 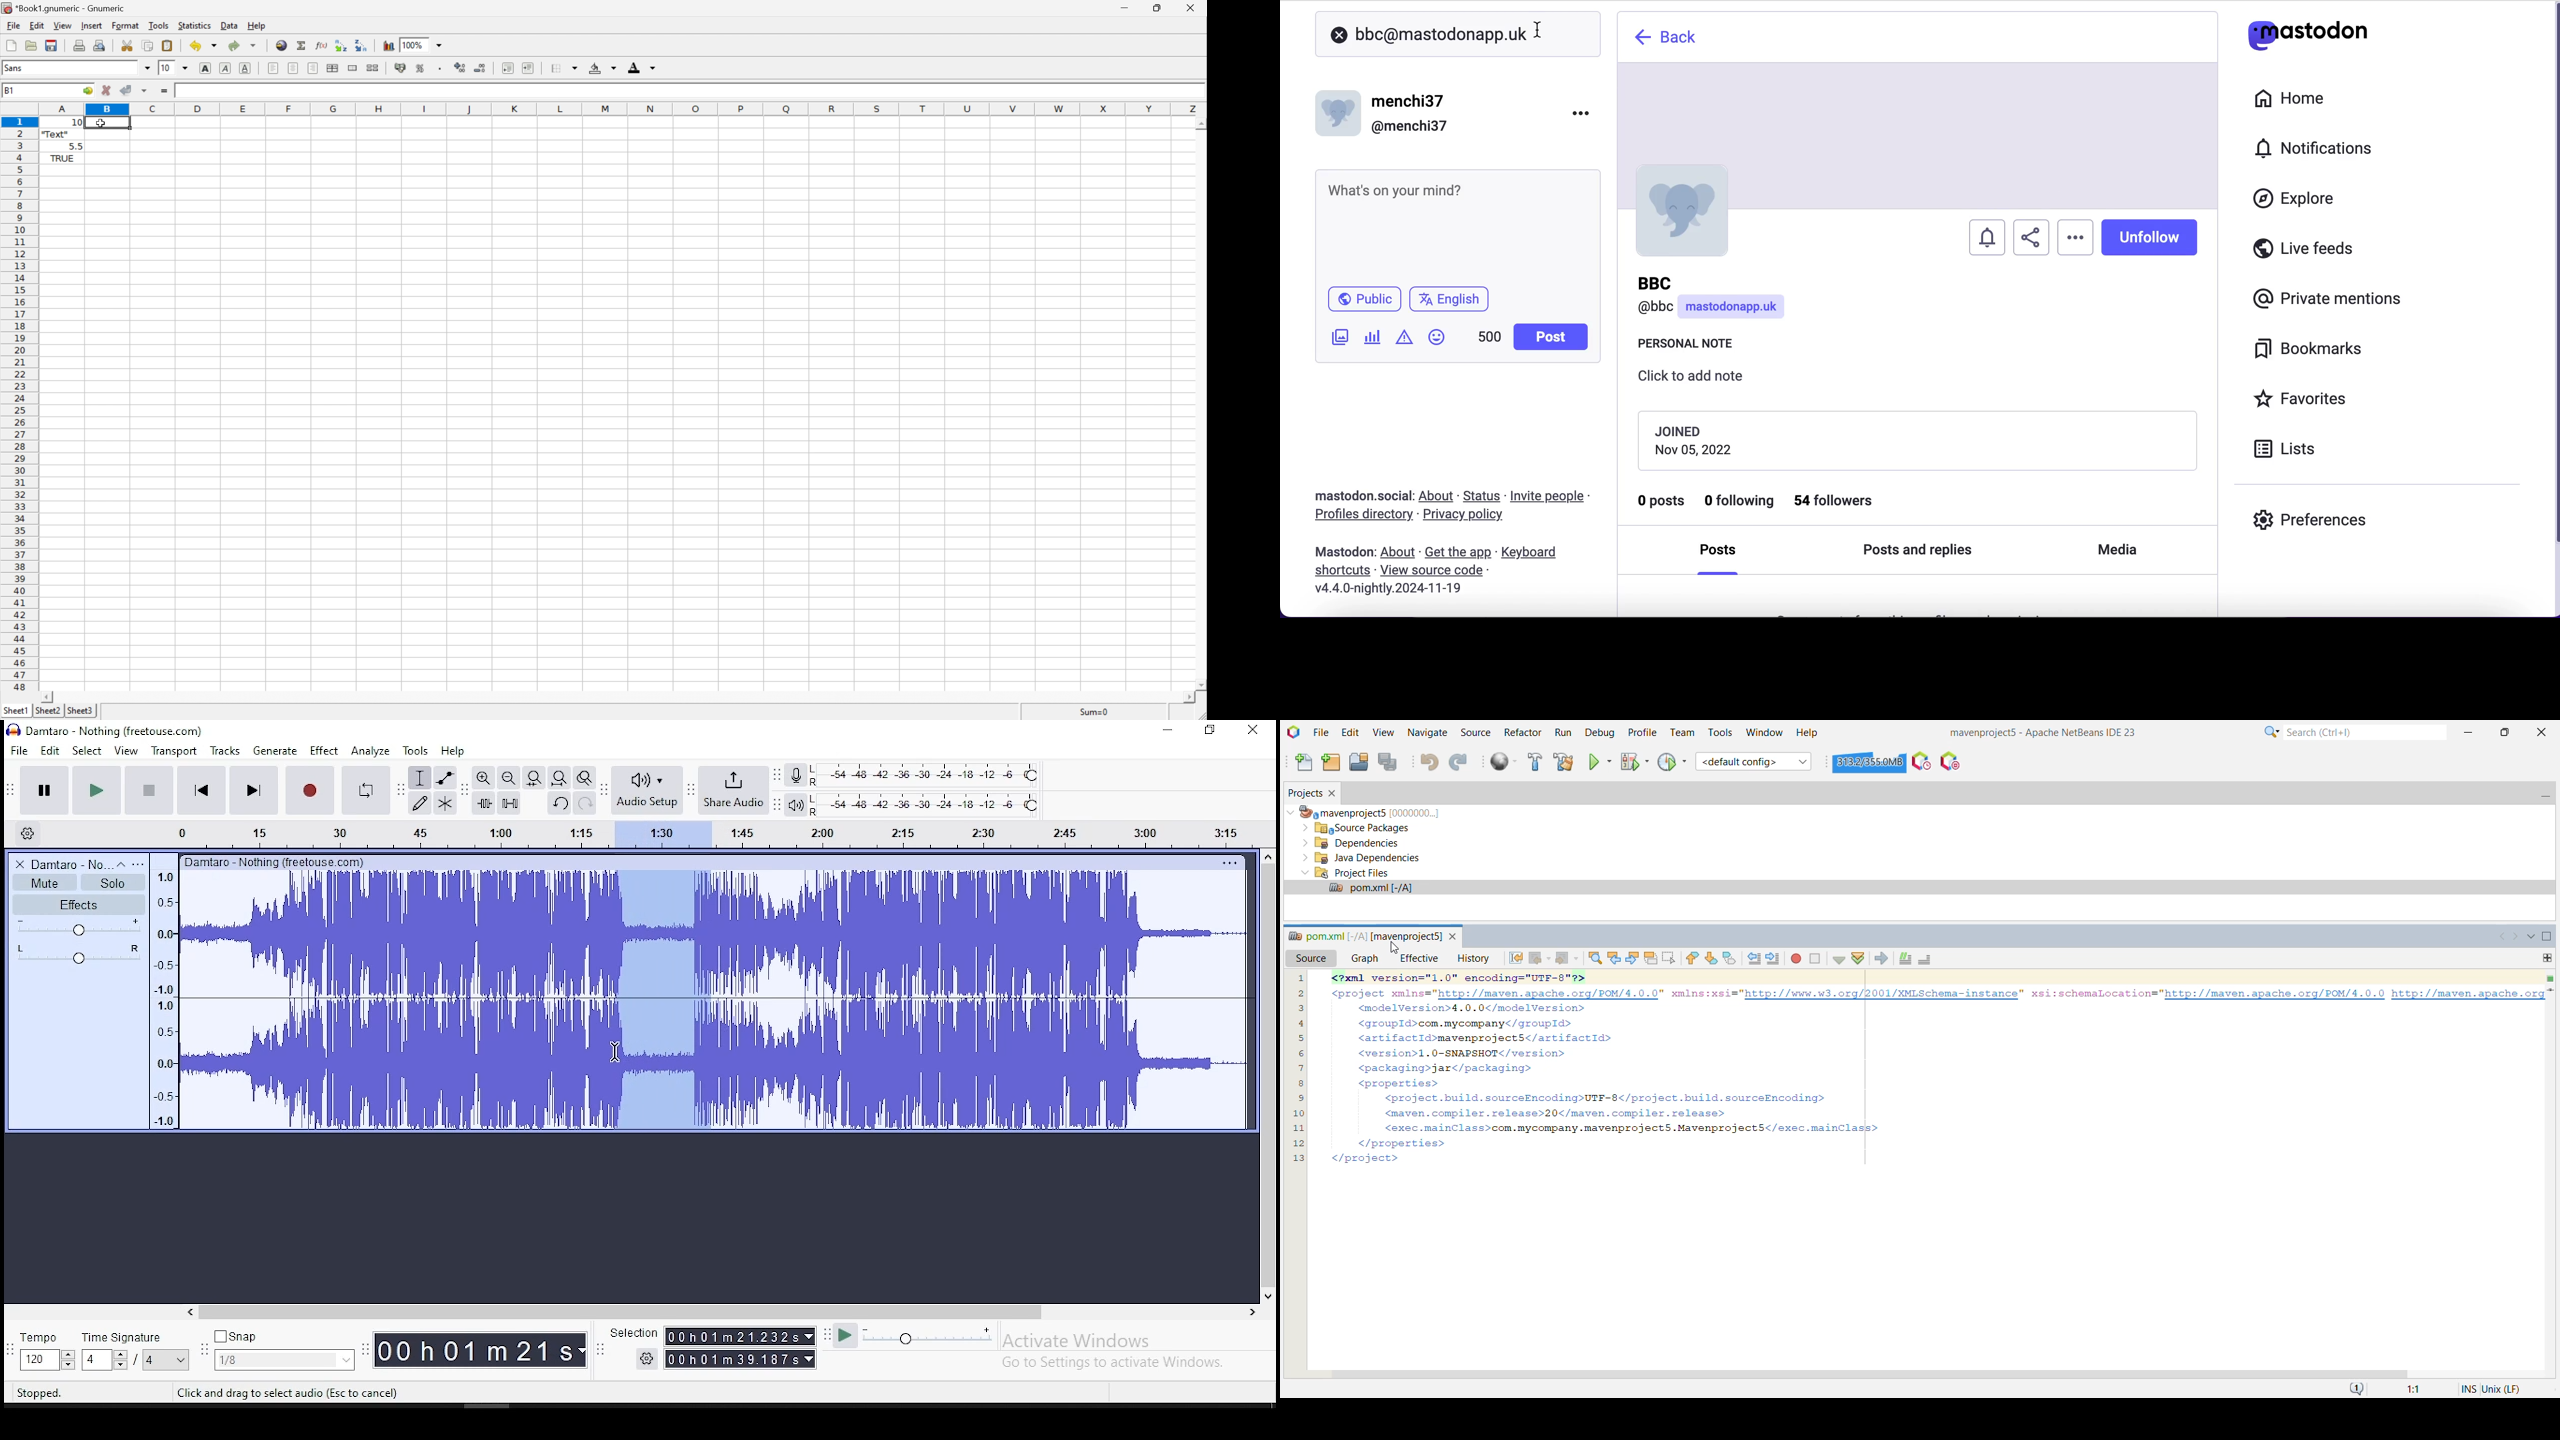 I want to click on playback level, so click(x=926, y=805).